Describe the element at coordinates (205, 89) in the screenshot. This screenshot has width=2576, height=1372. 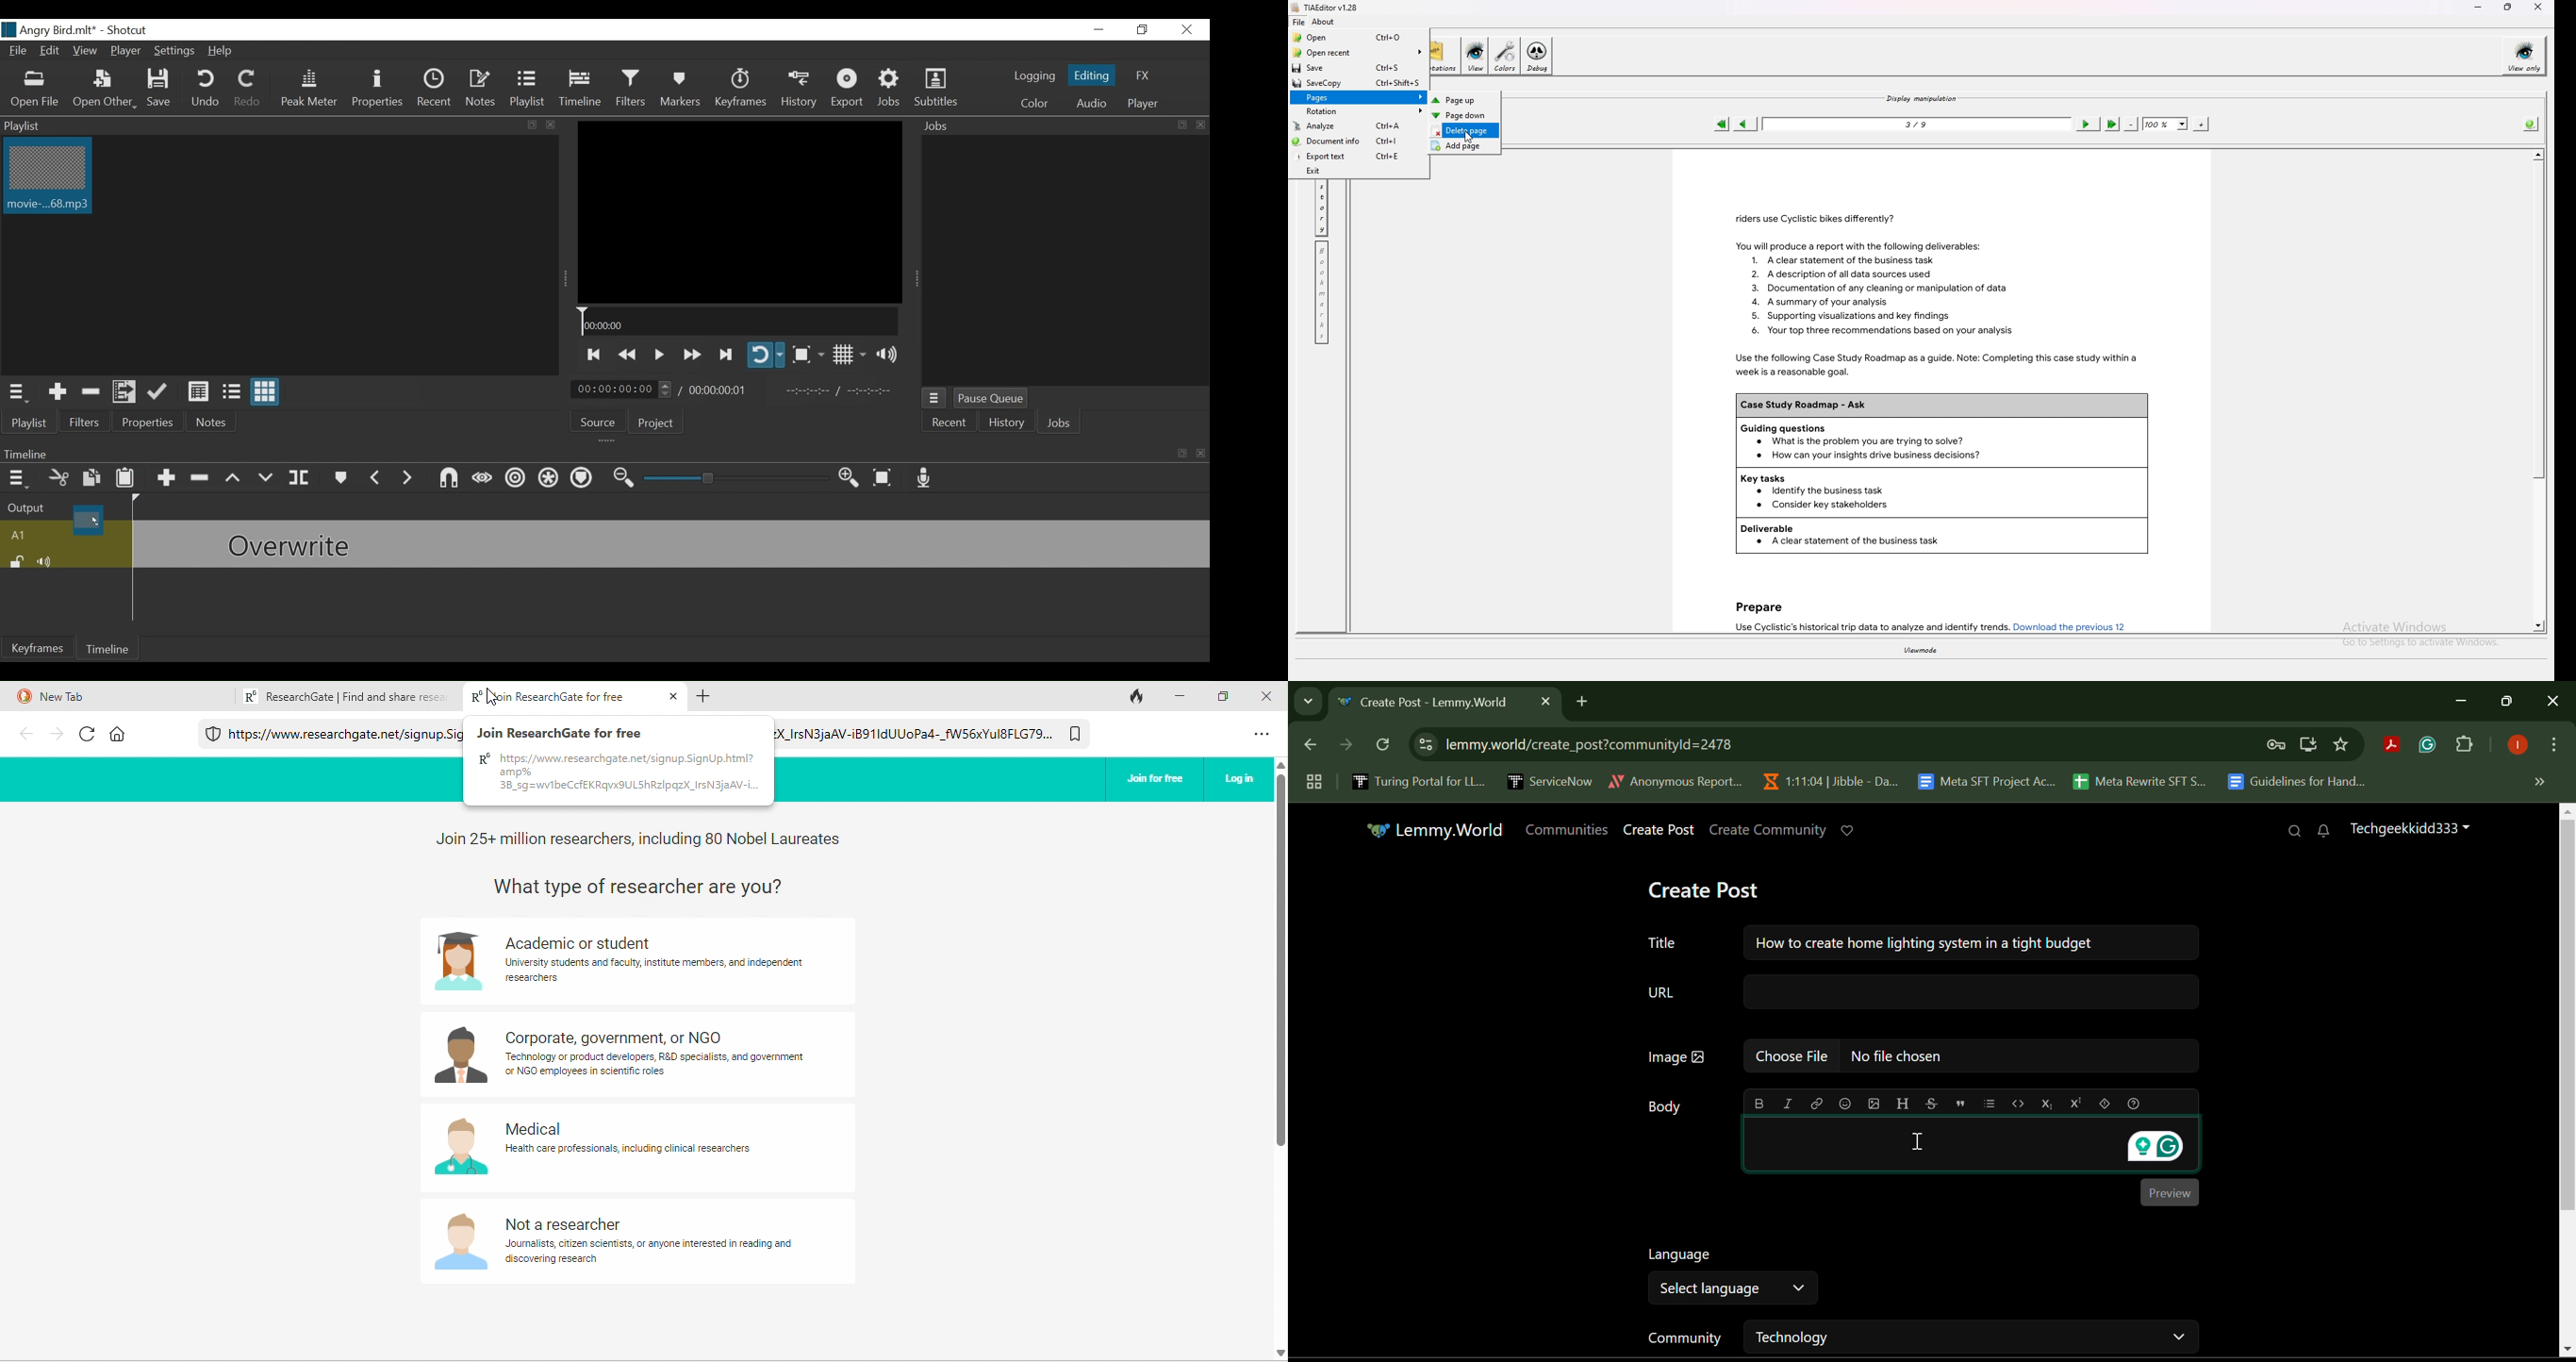
I see `Undo` at that location.